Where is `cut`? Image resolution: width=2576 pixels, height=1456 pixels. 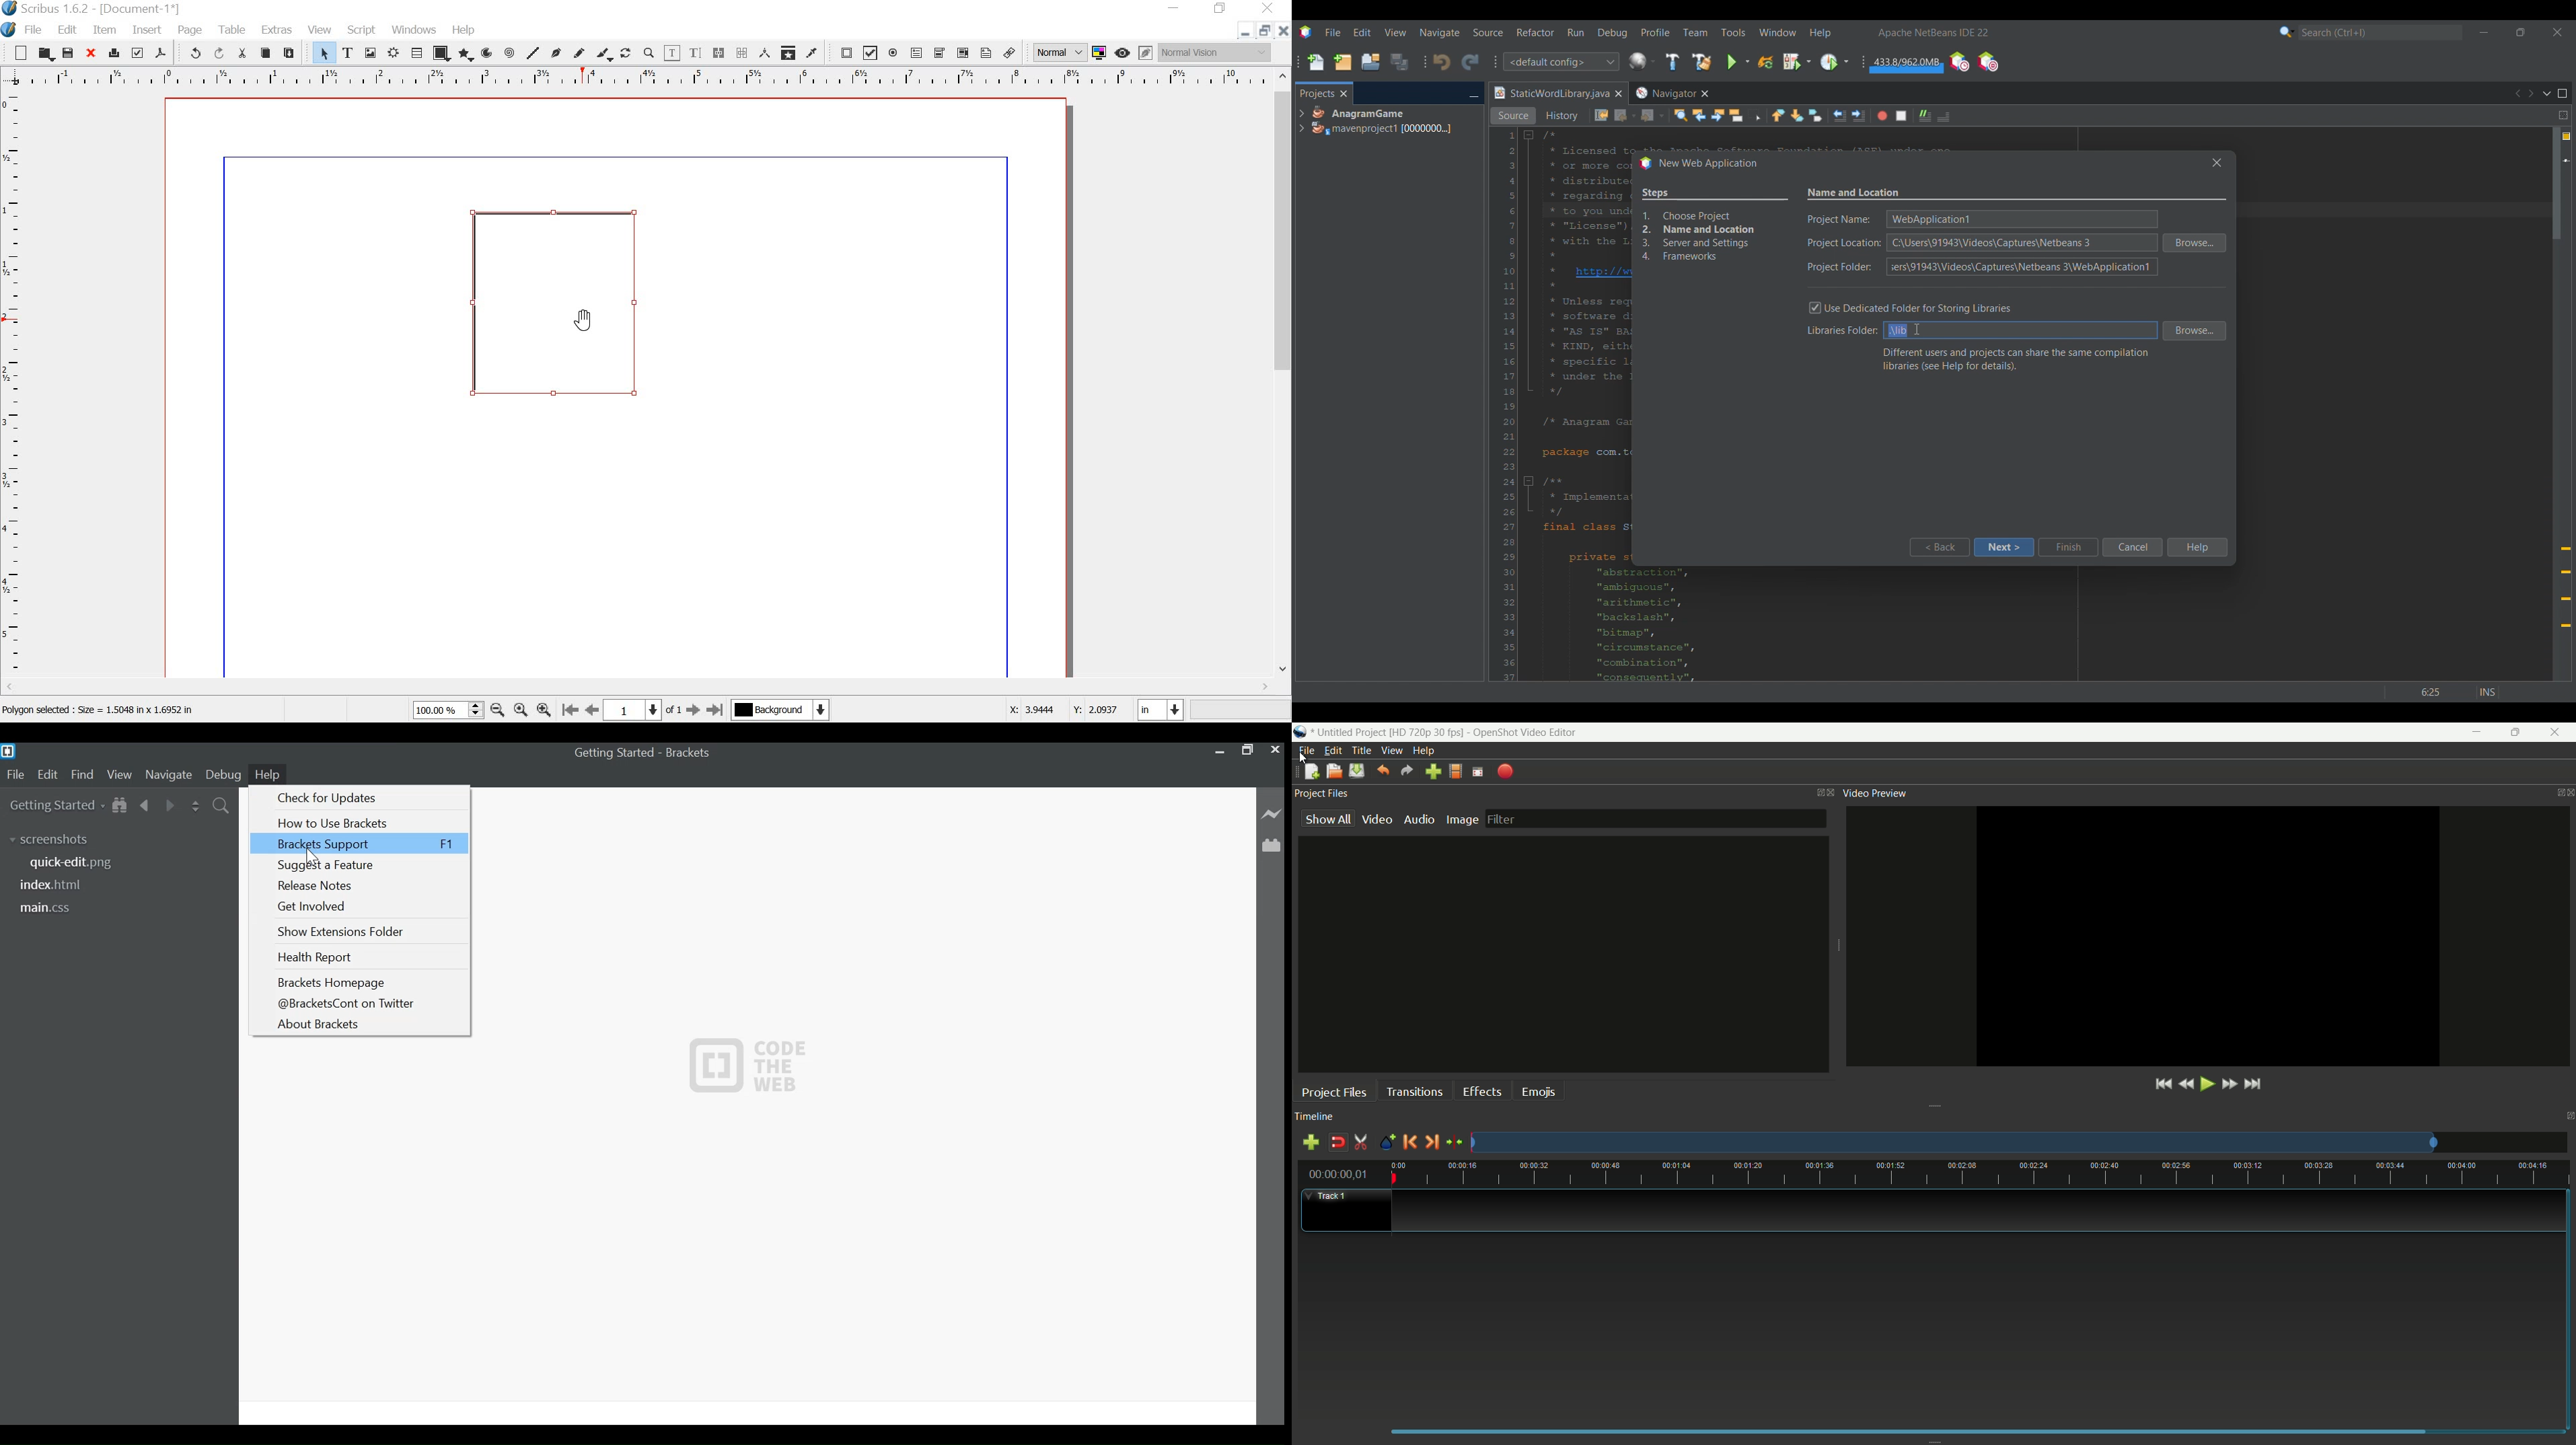
cut is located at coordinates (242, 52).